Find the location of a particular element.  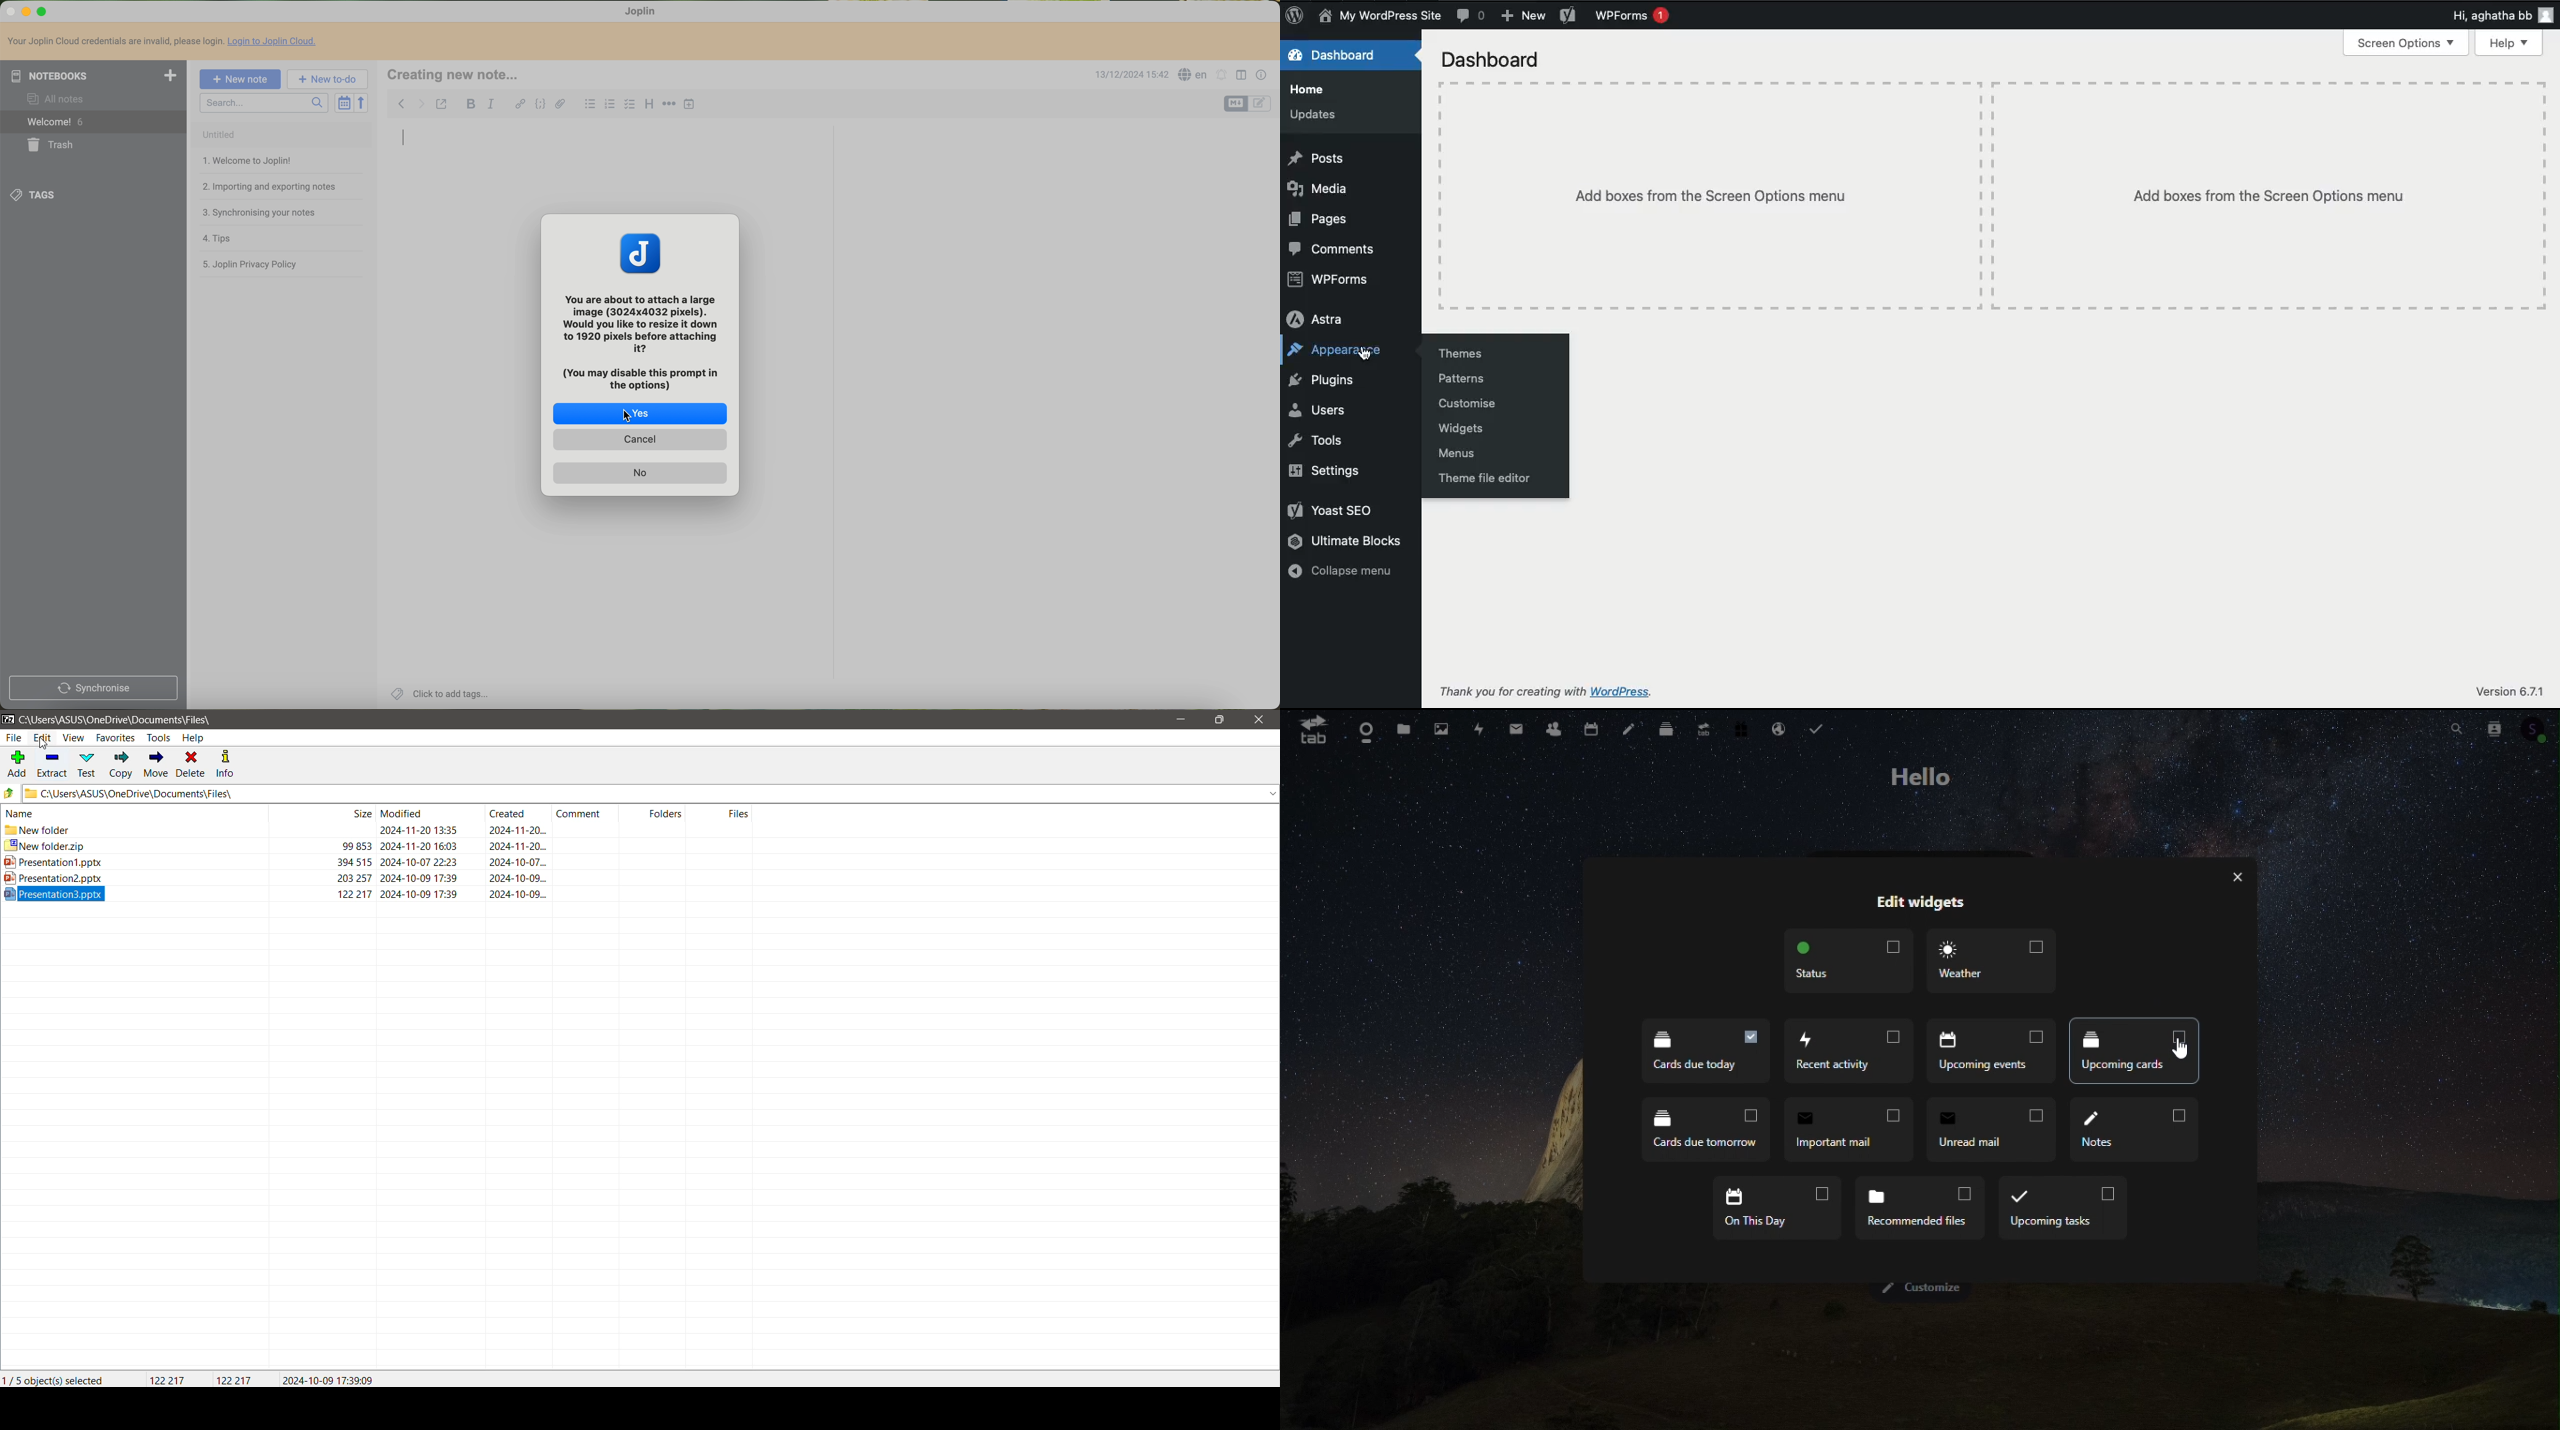

checkbox is located at coordinates (629, 104).